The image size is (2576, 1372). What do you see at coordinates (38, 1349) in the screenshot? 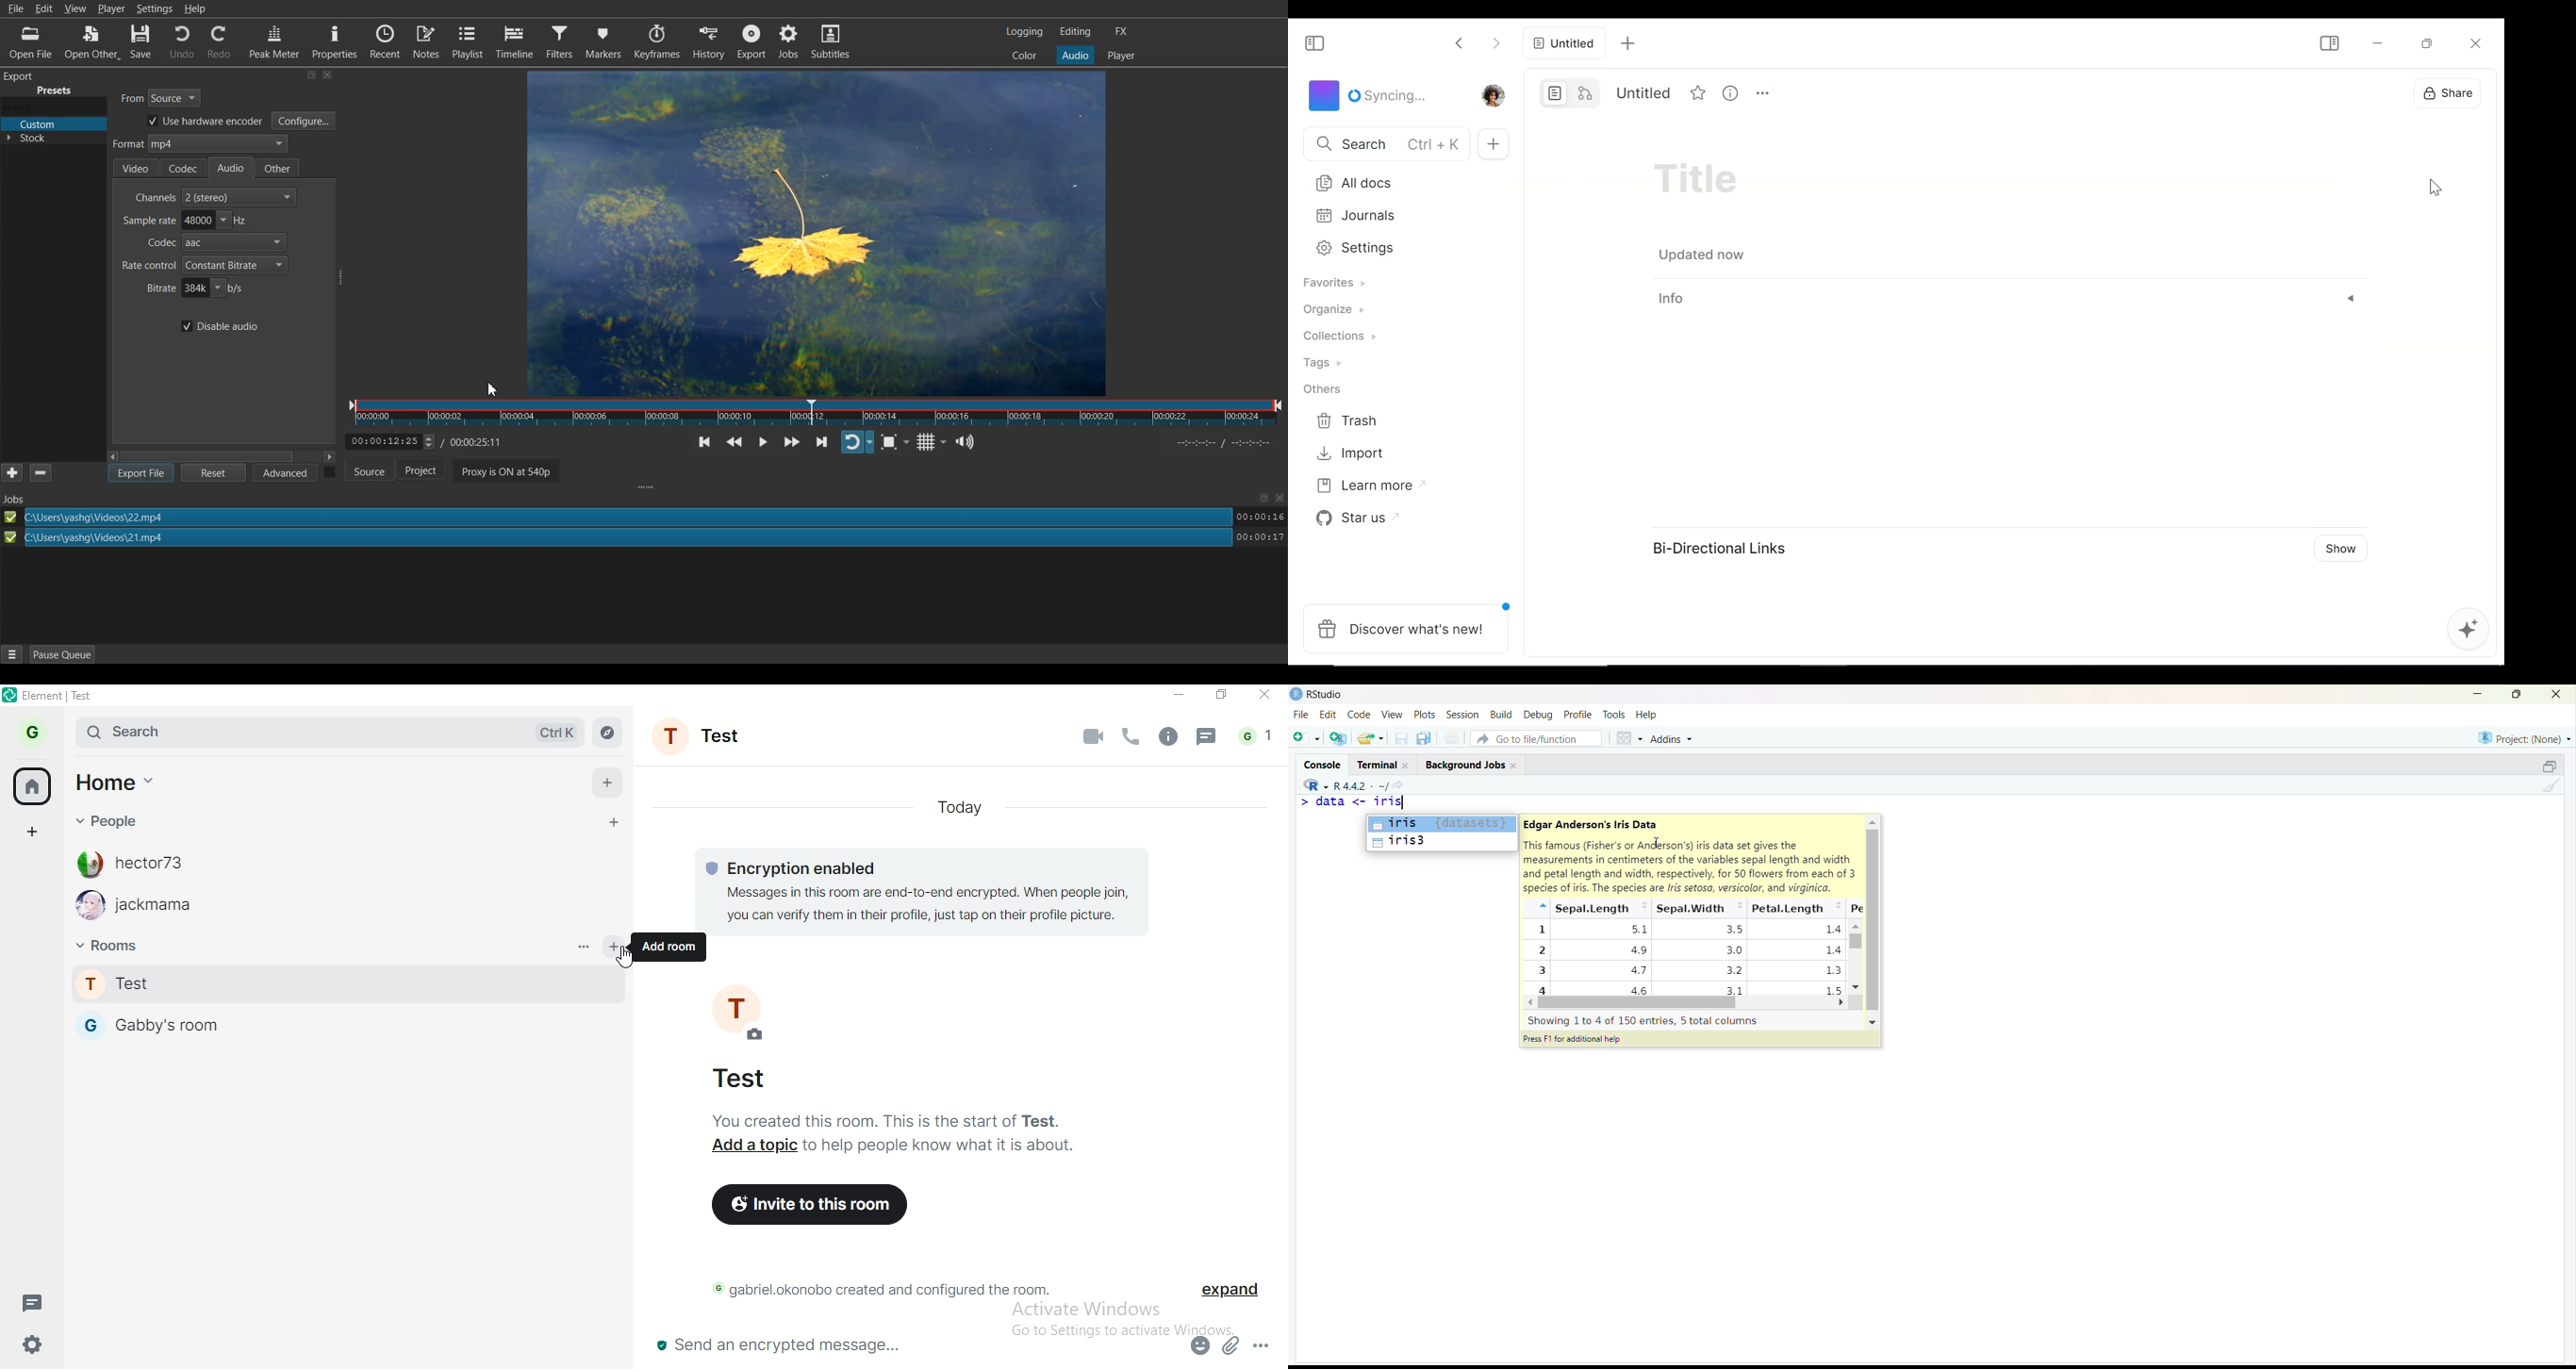
I see `settings` at bounding box center [38, 1349].